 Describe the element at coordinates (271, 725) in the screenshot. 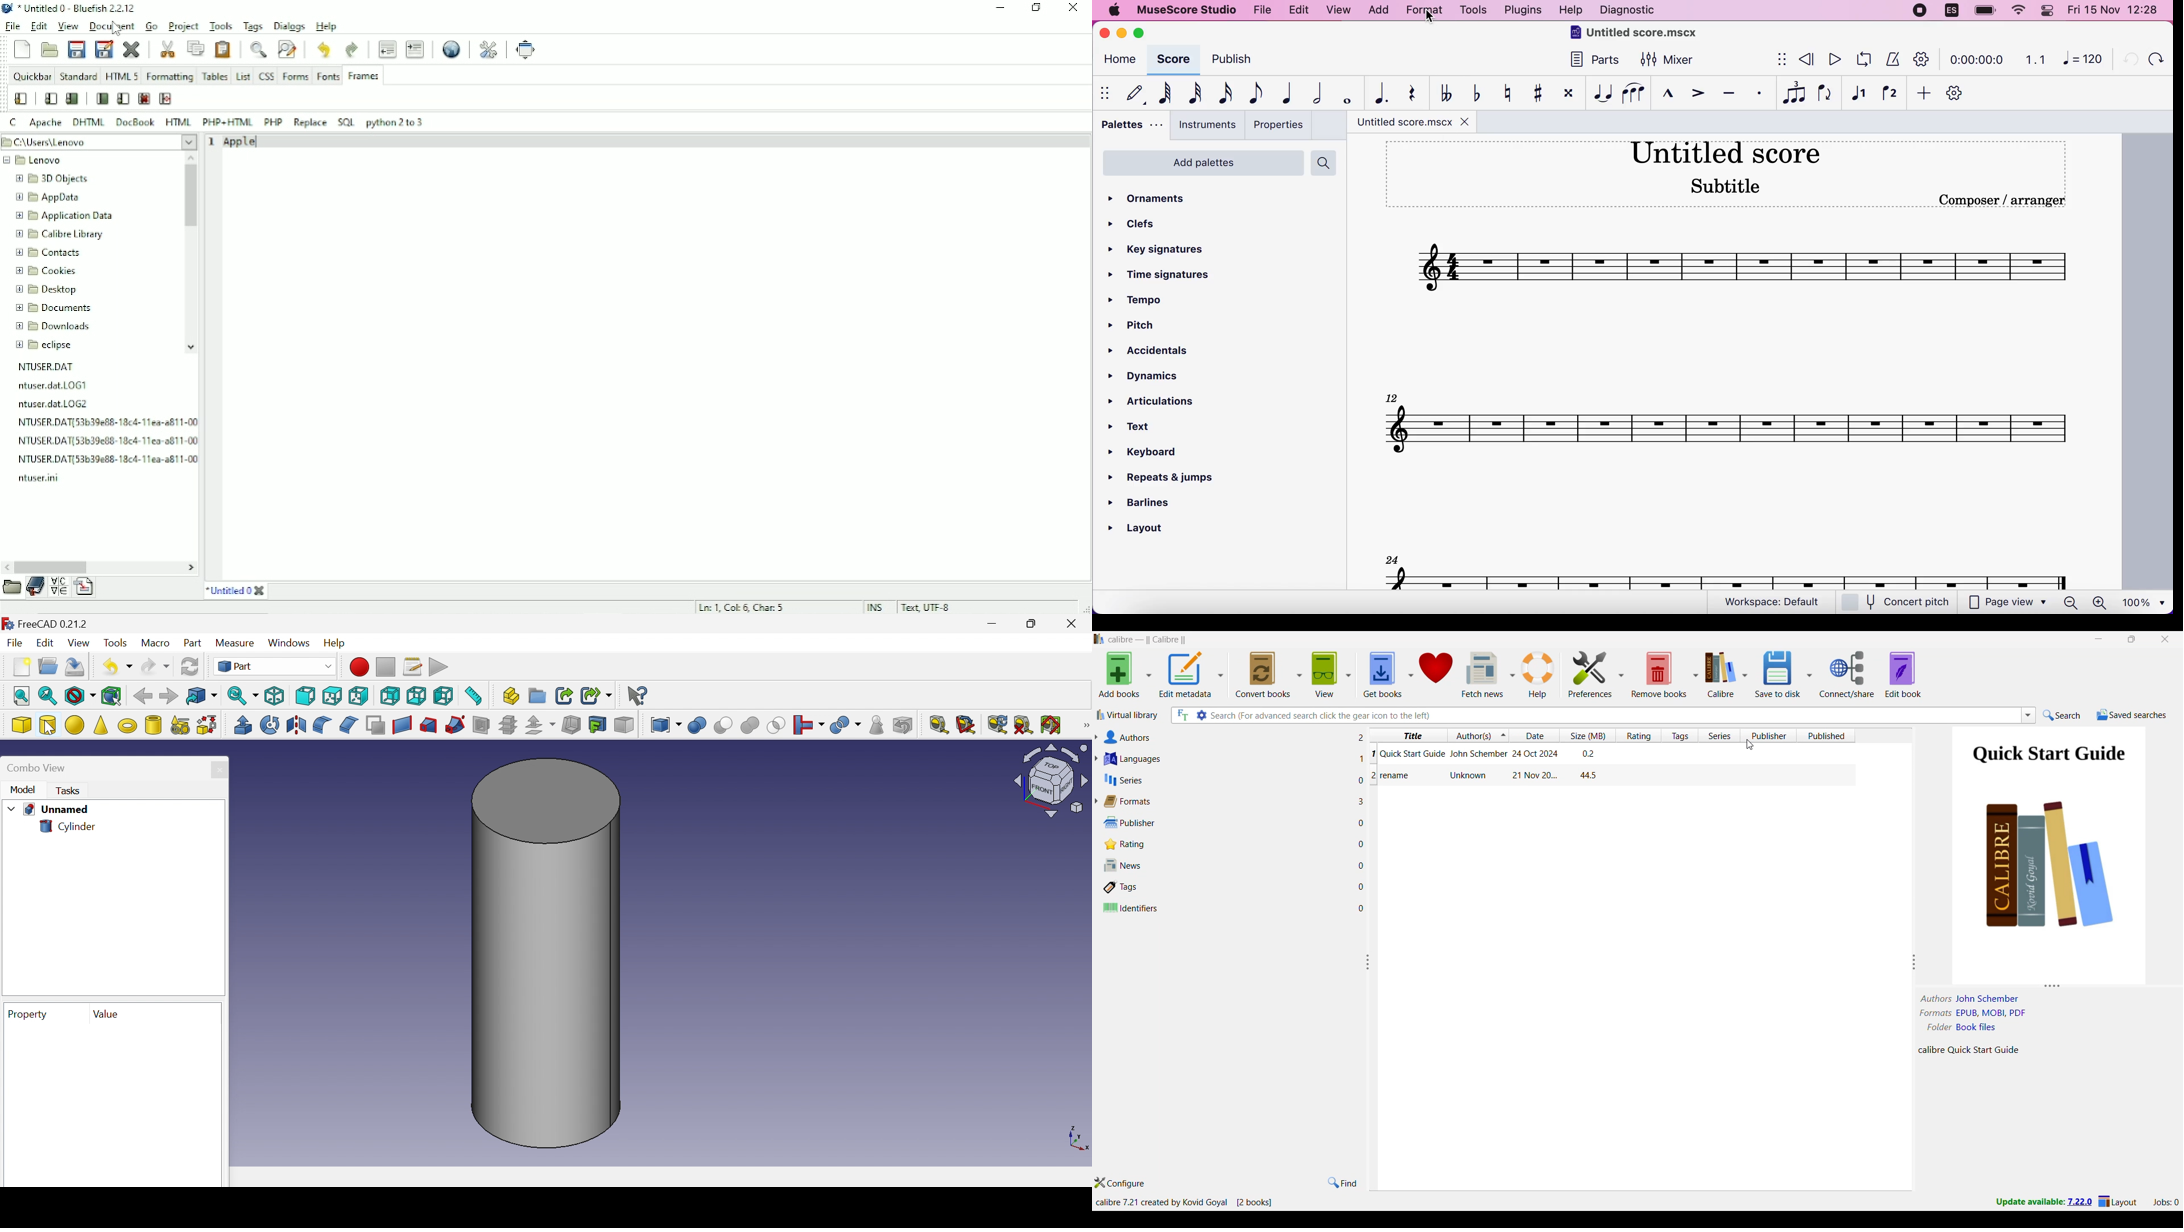

I see `Revolve` at that location.